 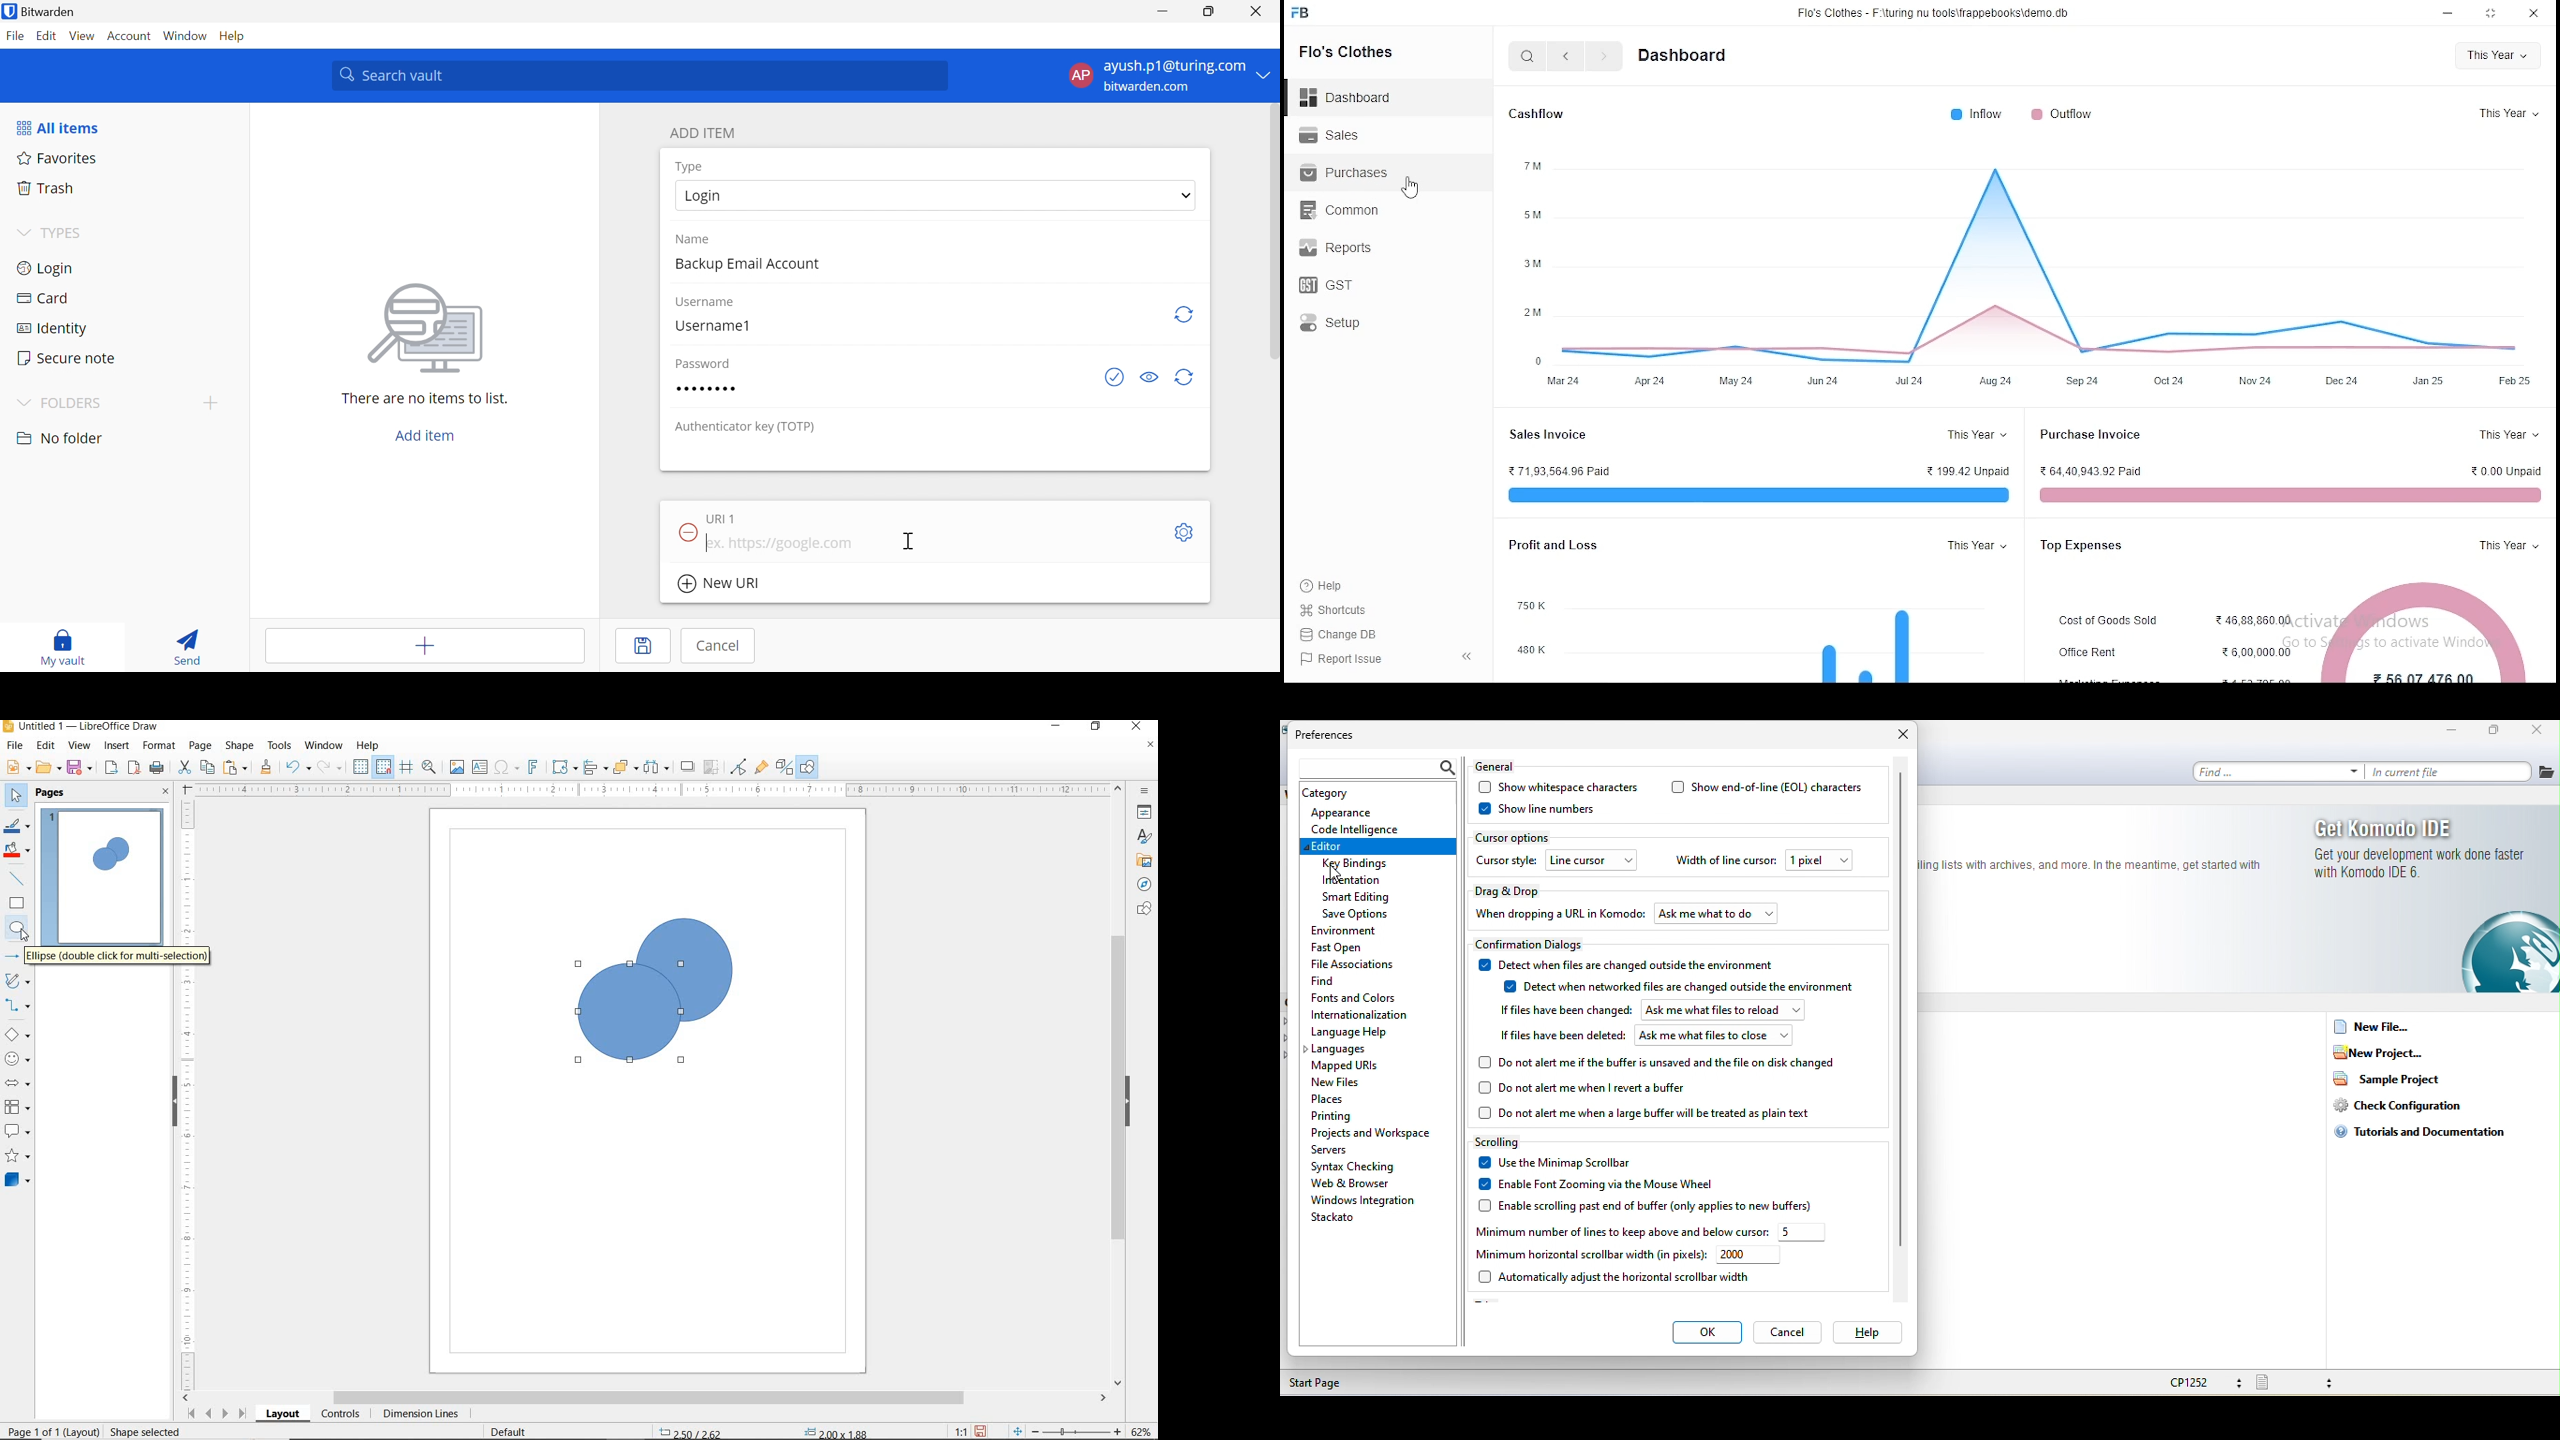 What do you see at coordinates (61, 439) in the screenshot?
I see `No folder` at bounding box center [61, 439].